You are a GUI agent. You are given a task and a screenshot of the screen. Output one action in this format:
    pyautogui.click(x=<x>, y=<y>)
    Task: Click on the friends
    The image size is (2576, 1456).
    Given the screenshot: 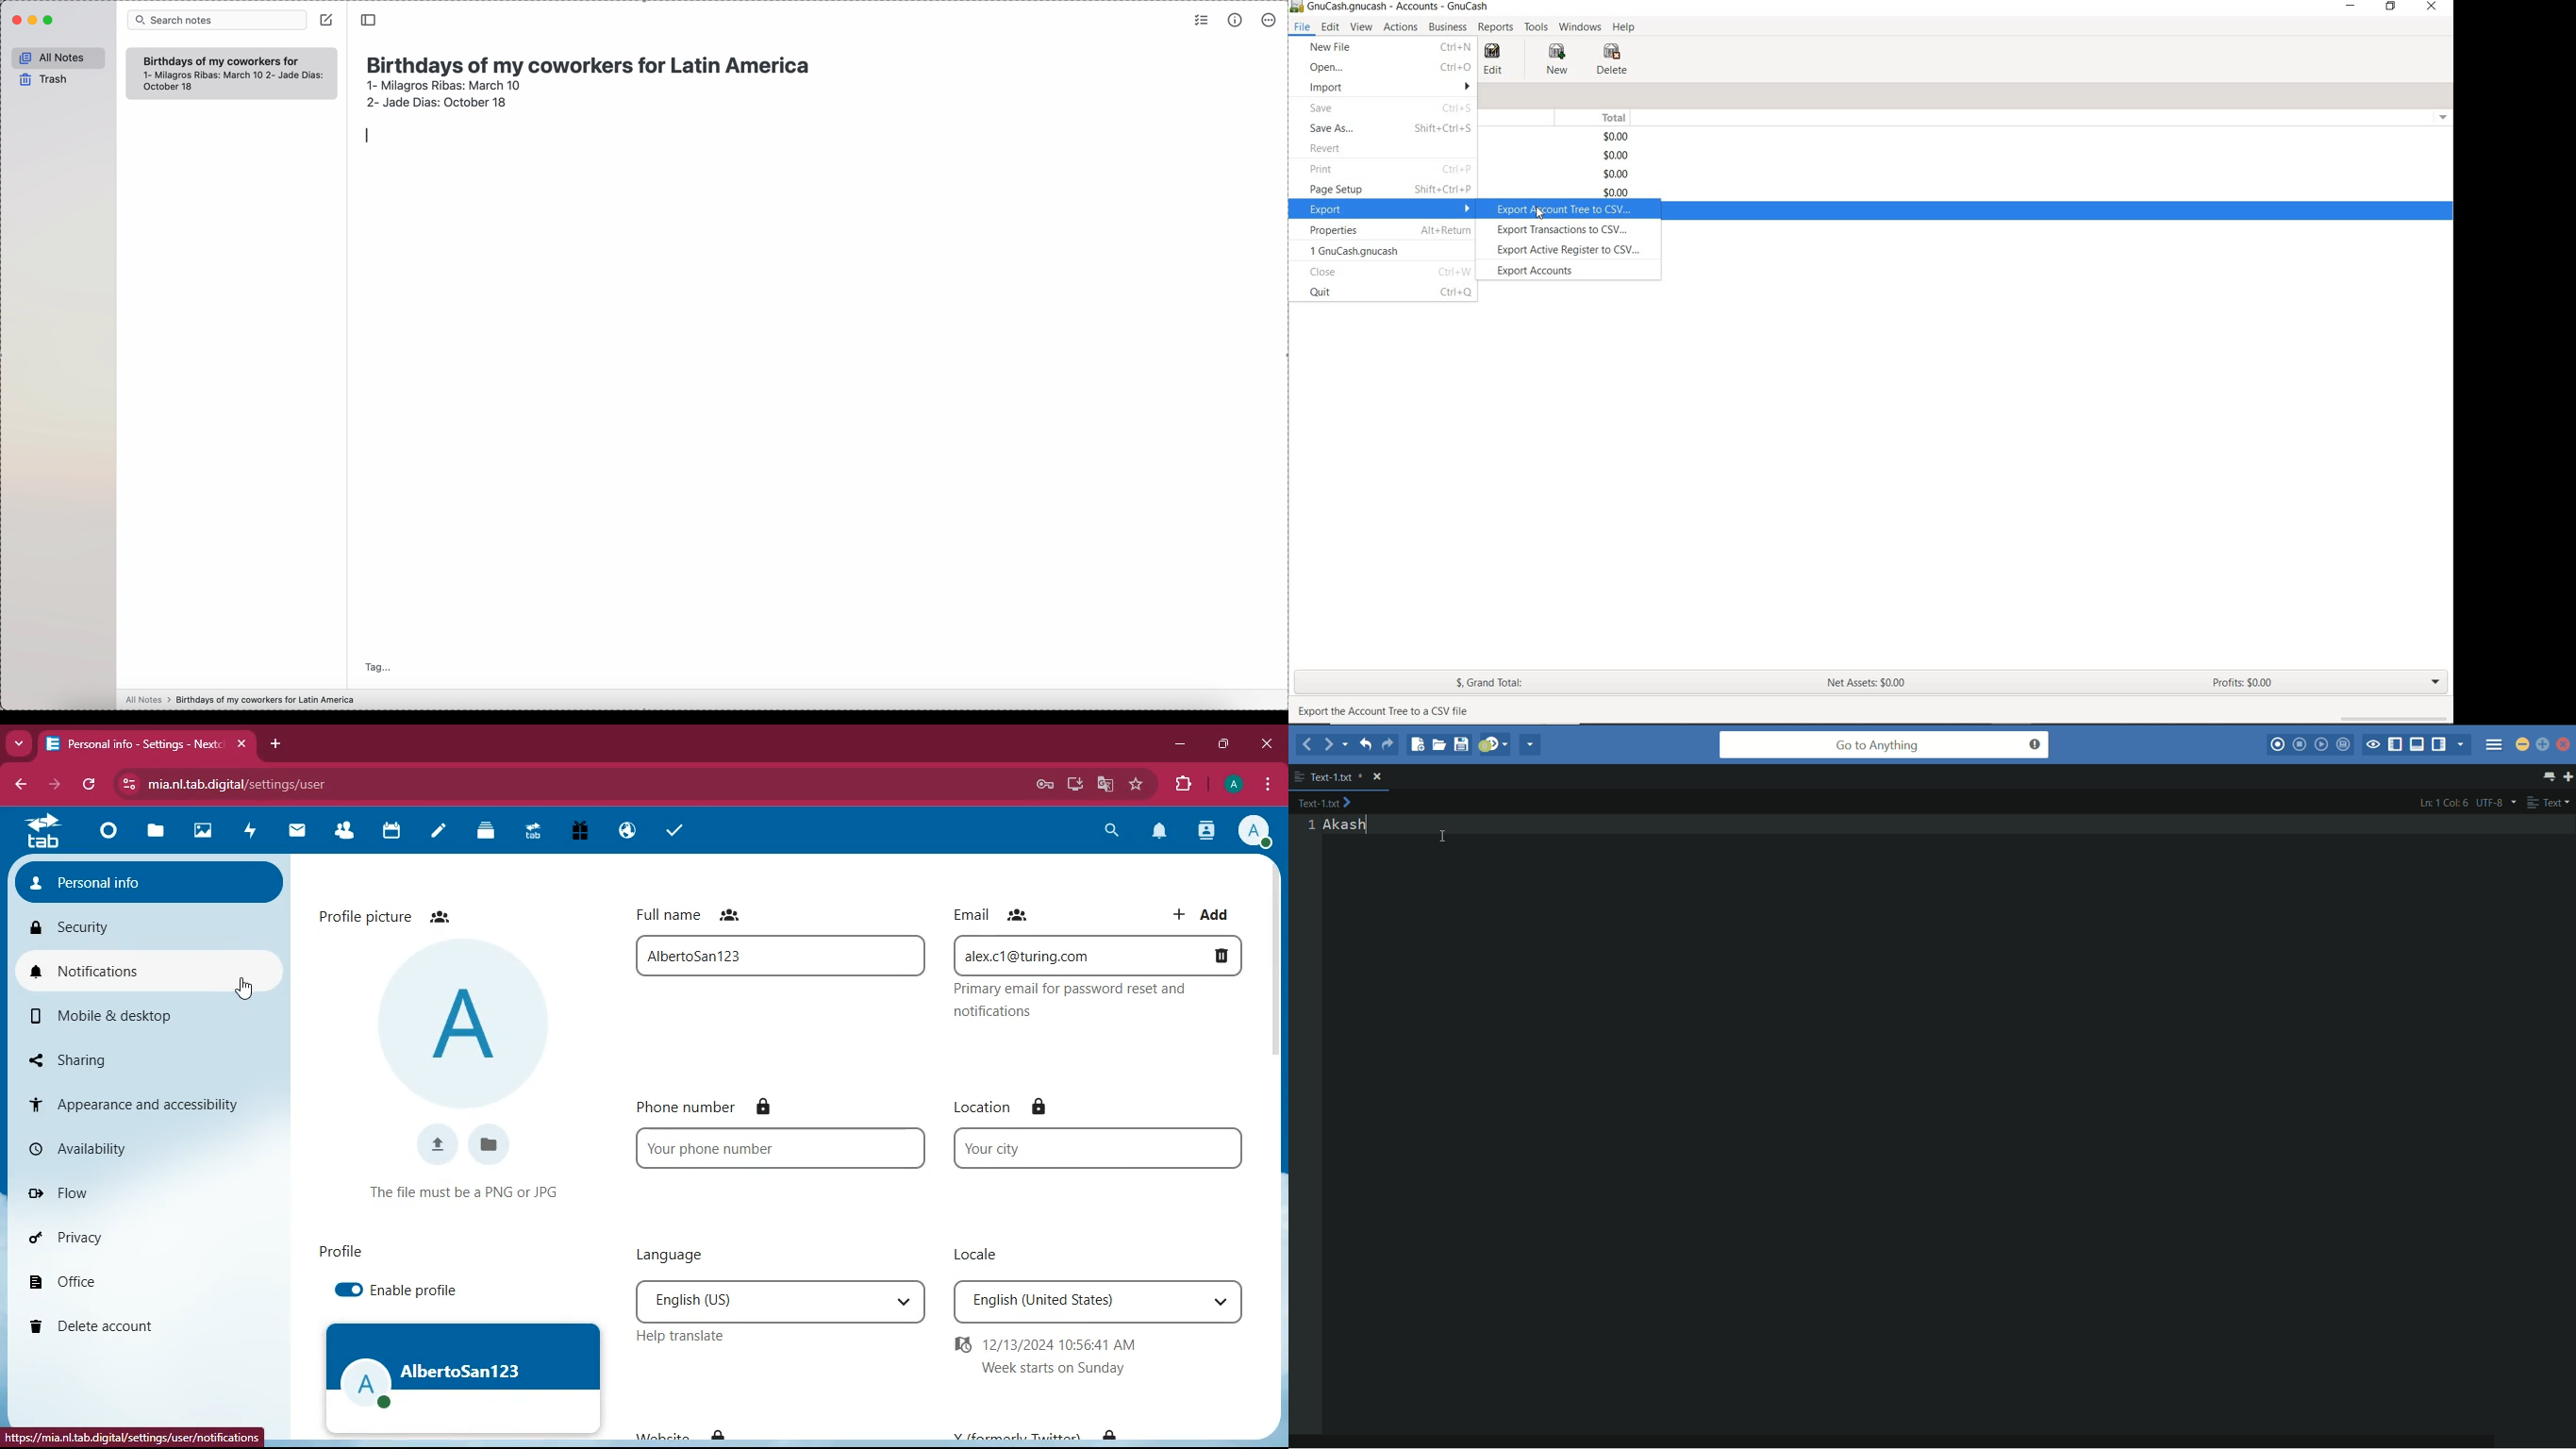 What is the action you would take?
    pyautogui.click(x=439, y=916)
    